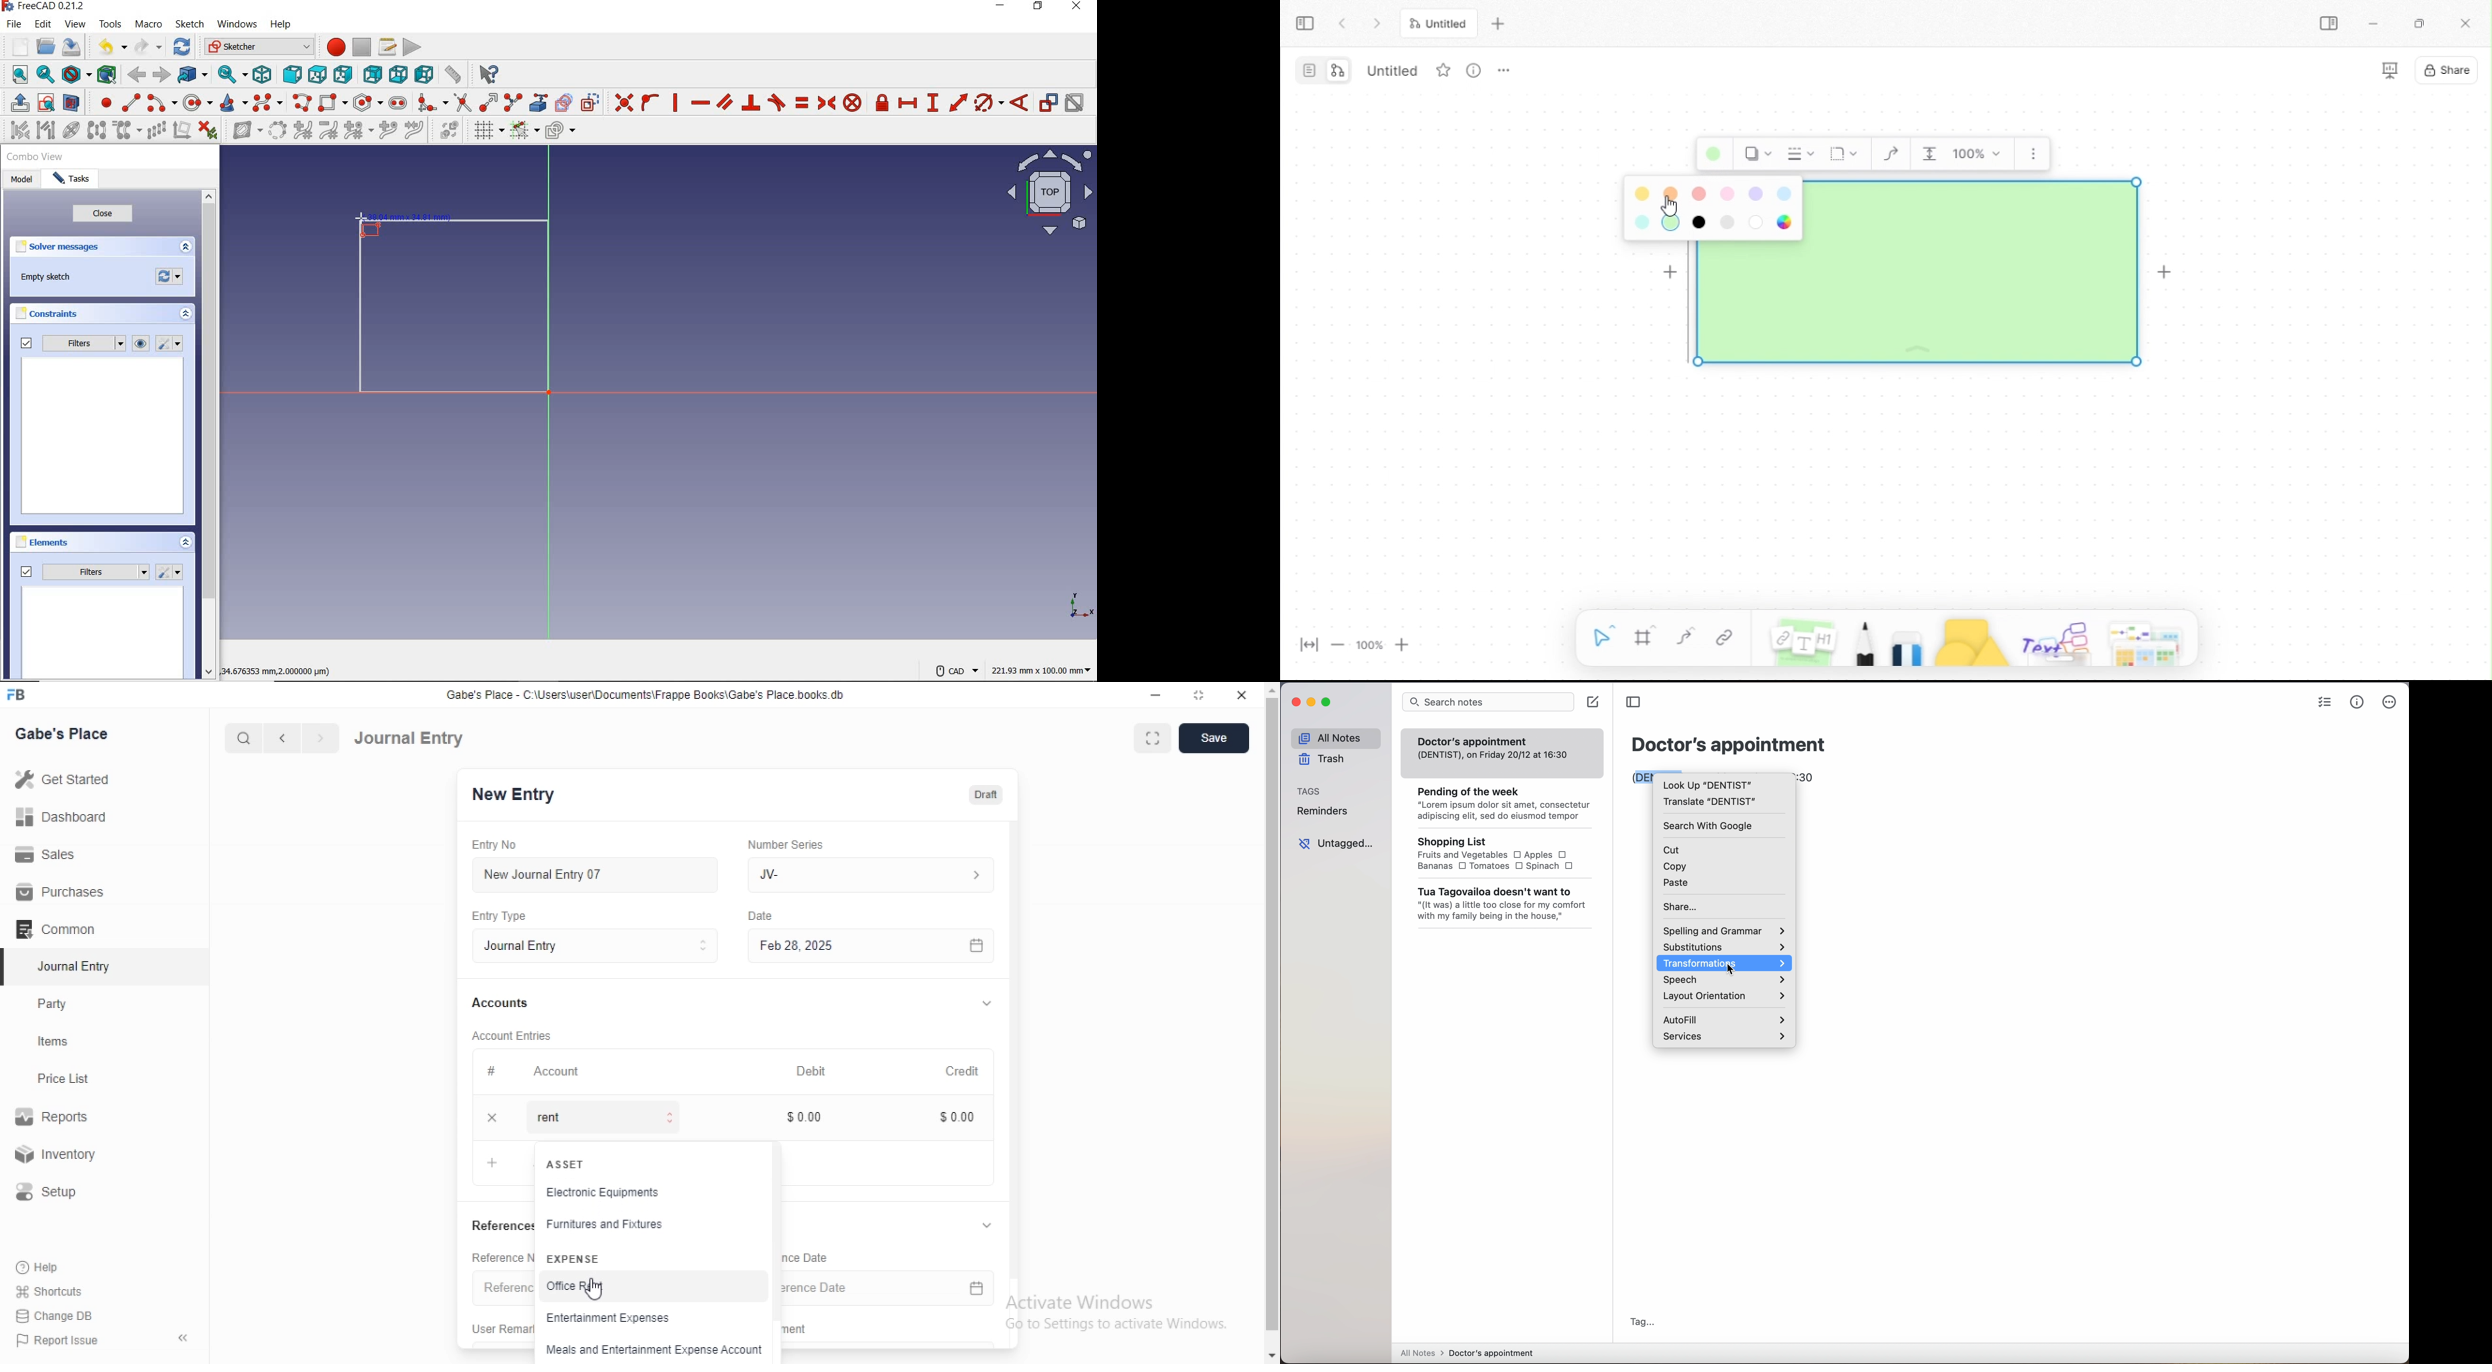 This screenshot has width=2492, height=1372. Describe the element at coordinates (76, 25) in the screenshot. I see `view` at that location.